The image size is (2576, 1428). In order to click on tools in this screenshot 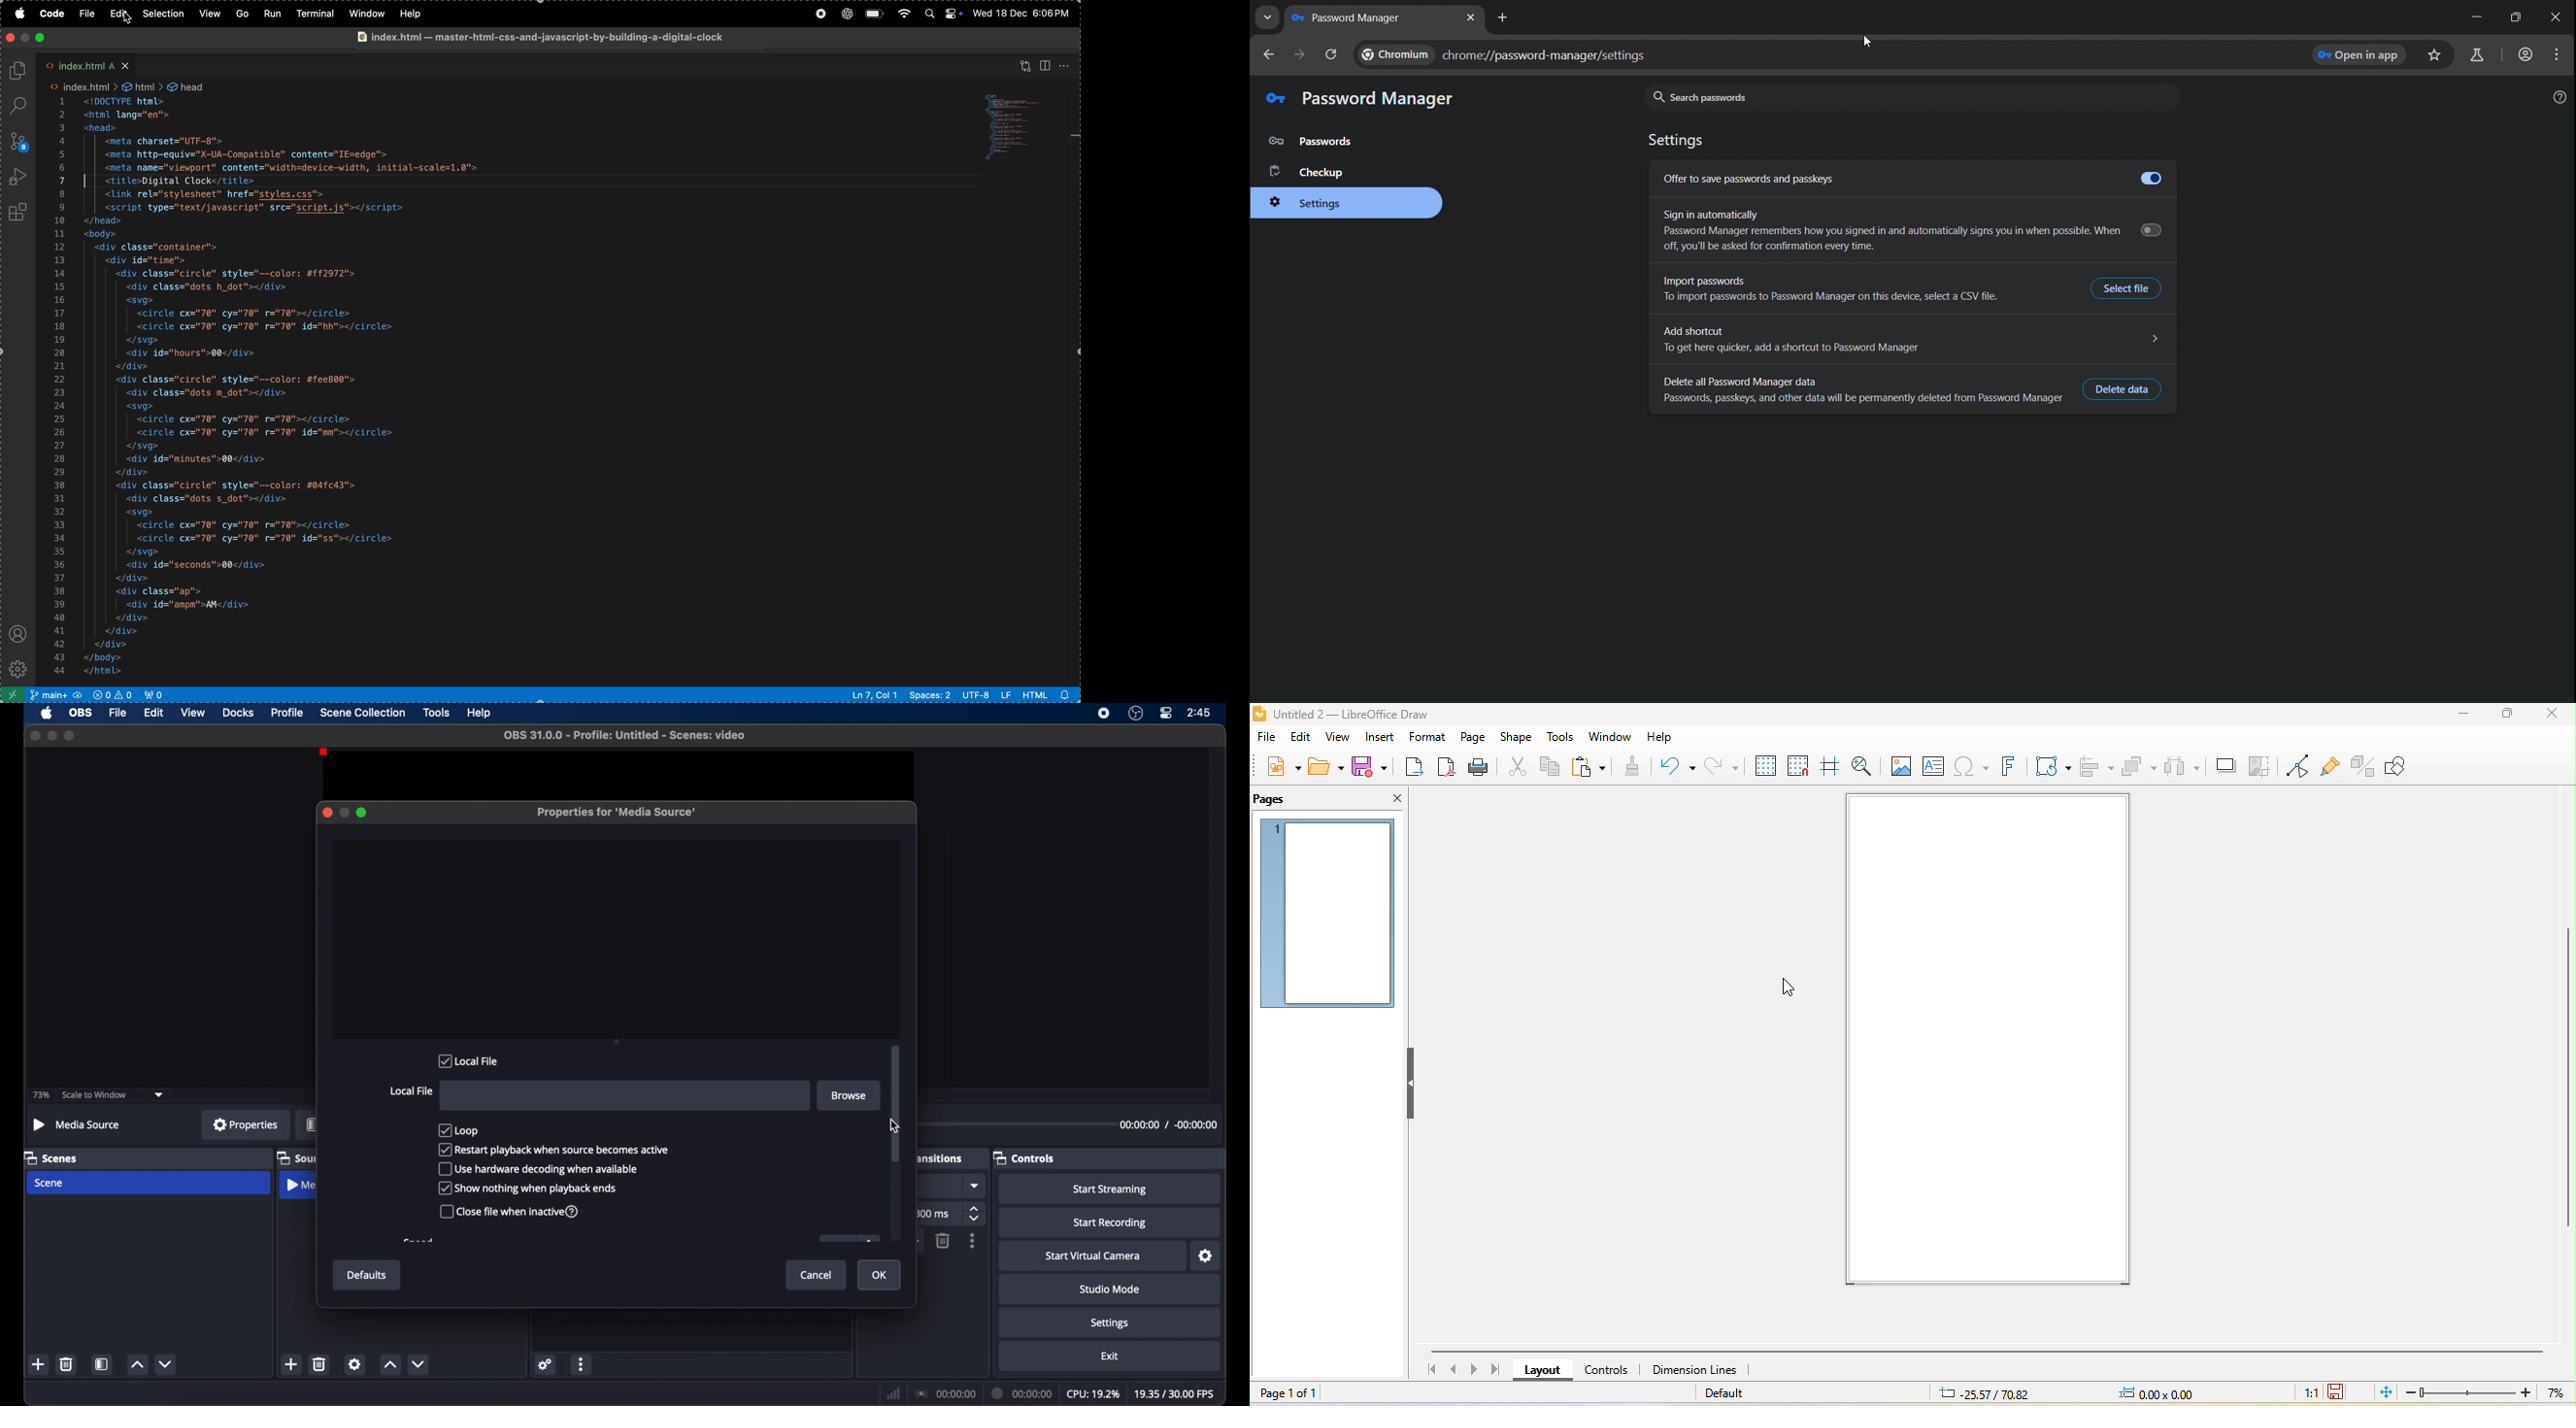, I will do `click(437, 712)`.